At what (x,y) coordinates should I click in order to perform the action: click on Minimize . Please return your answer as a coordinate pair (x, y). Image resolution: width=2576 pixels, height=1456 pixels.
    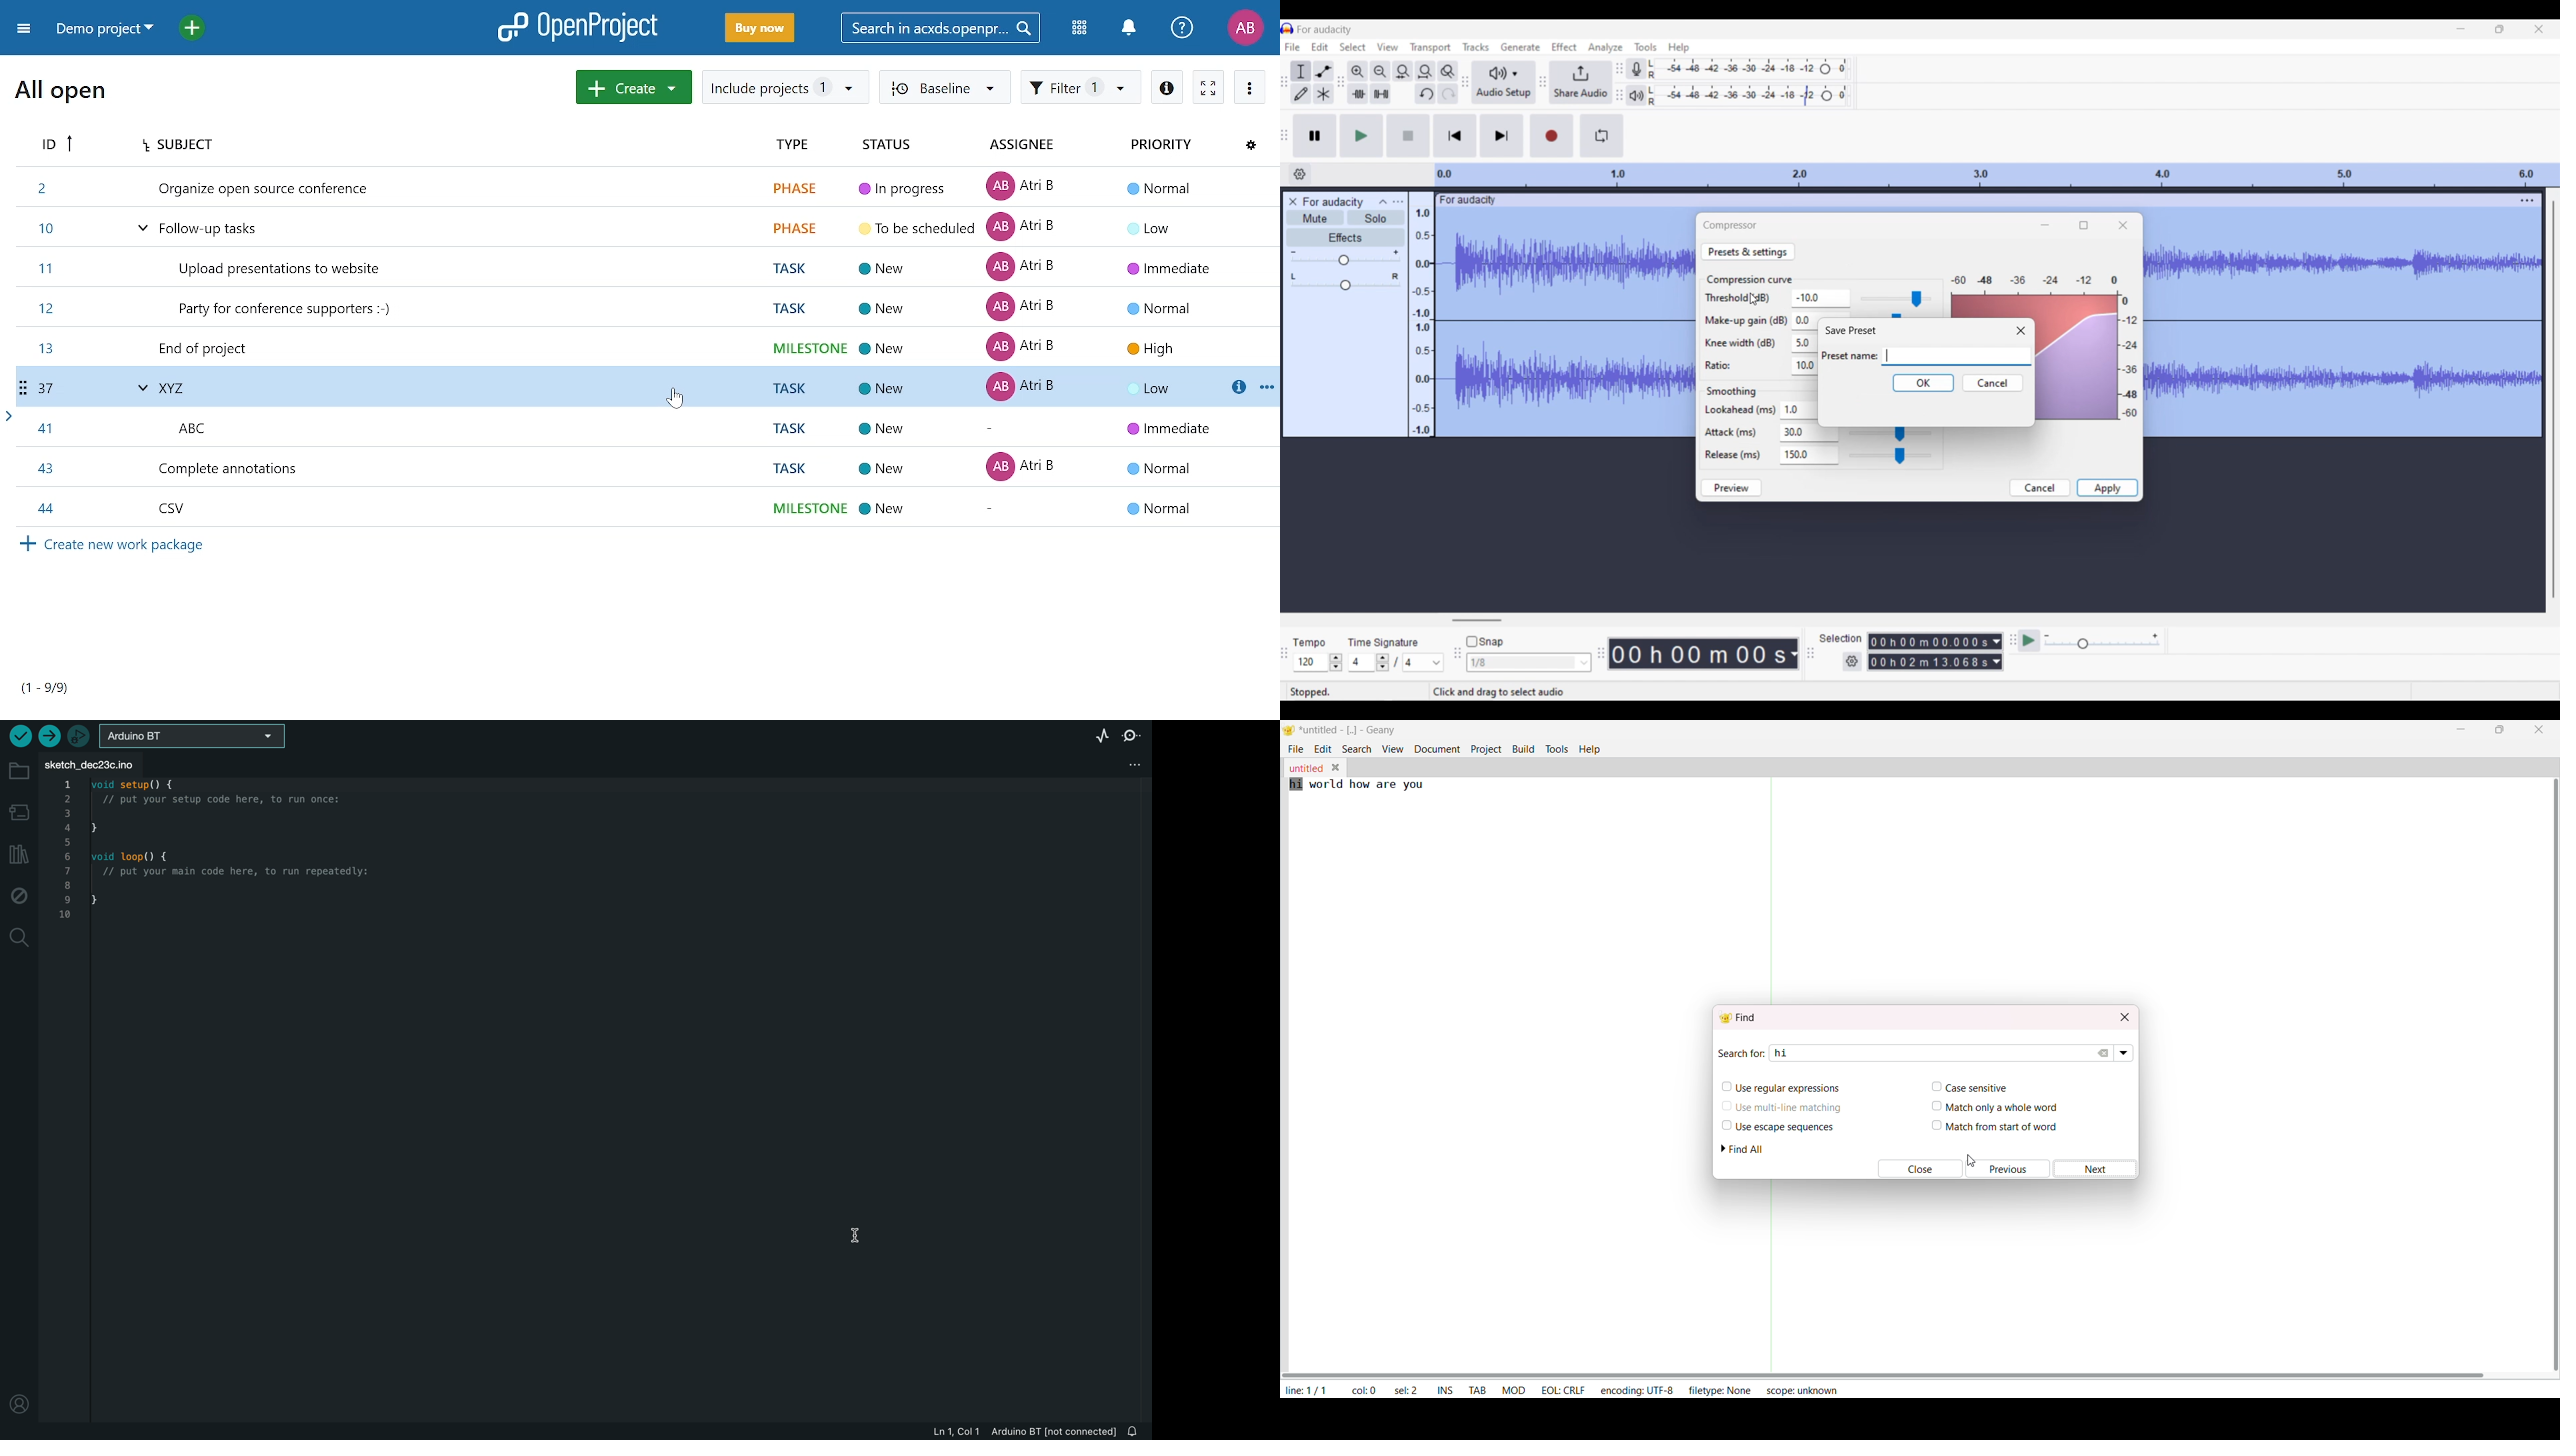
    Looking at the image, I should click on (2461, 29).